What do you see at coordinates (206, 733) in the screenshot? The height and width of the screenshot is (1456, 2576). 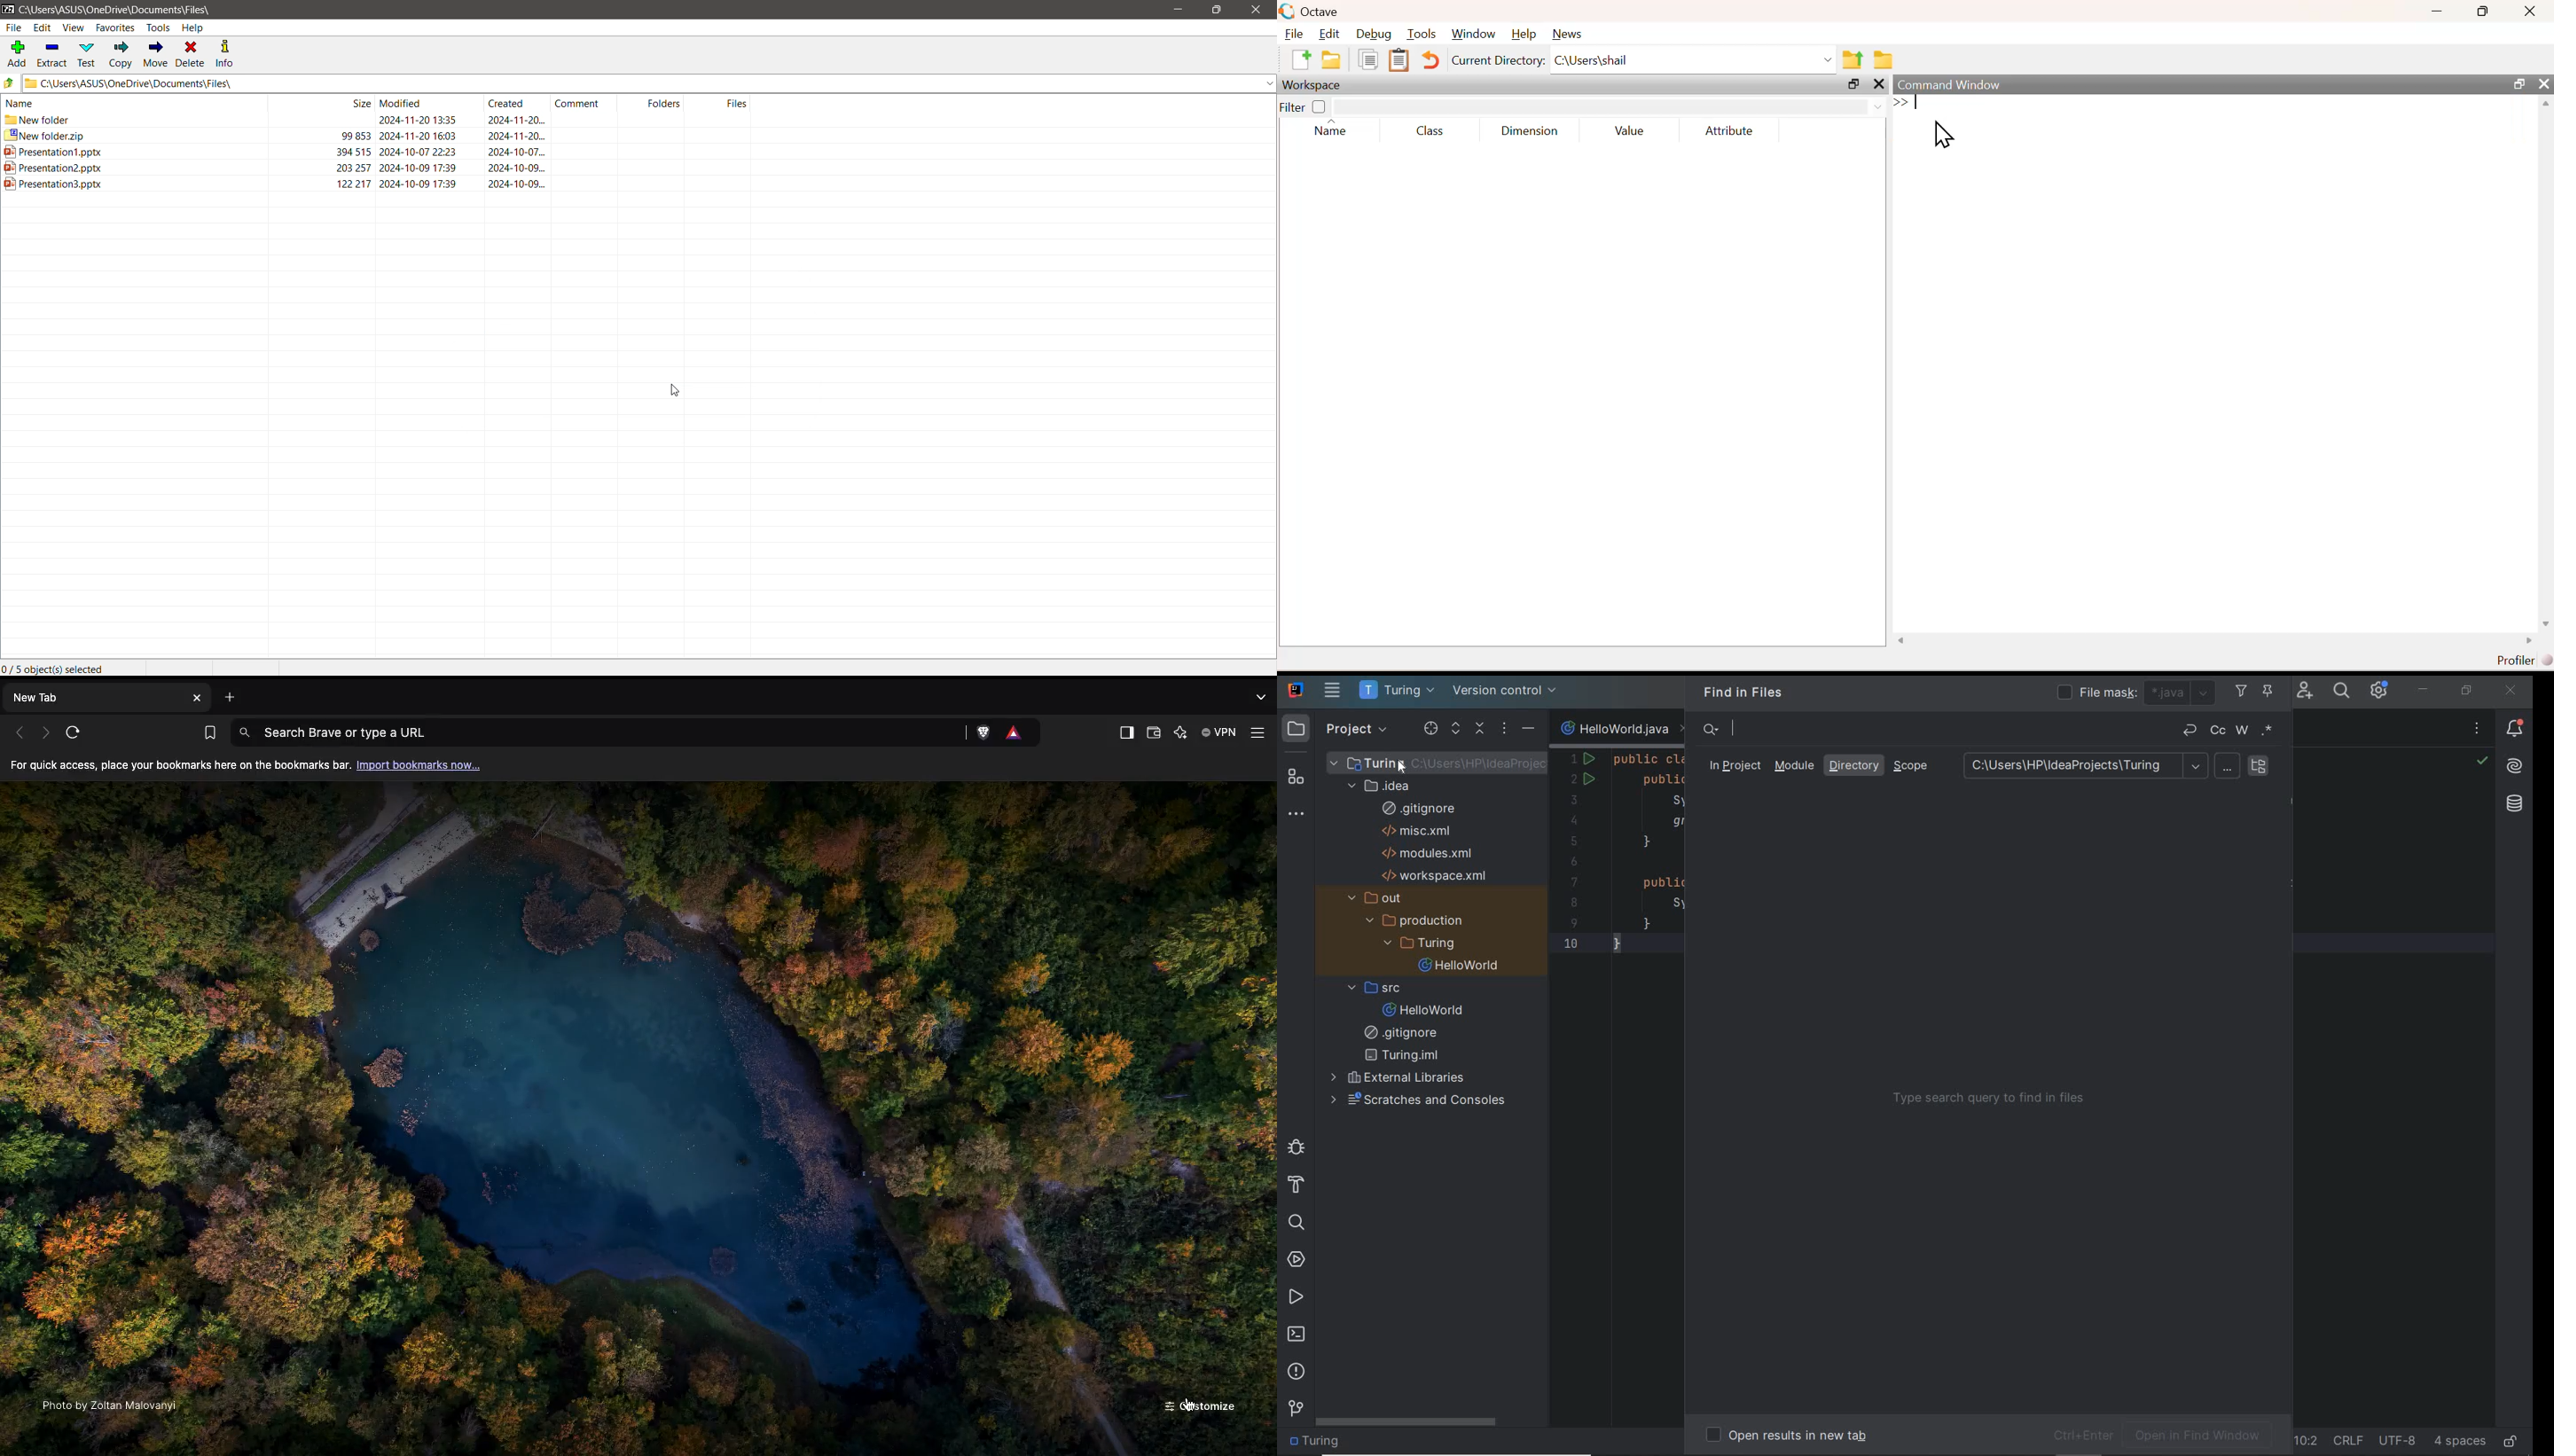 I see `Bookmarks` at bounding box center [206, 733].